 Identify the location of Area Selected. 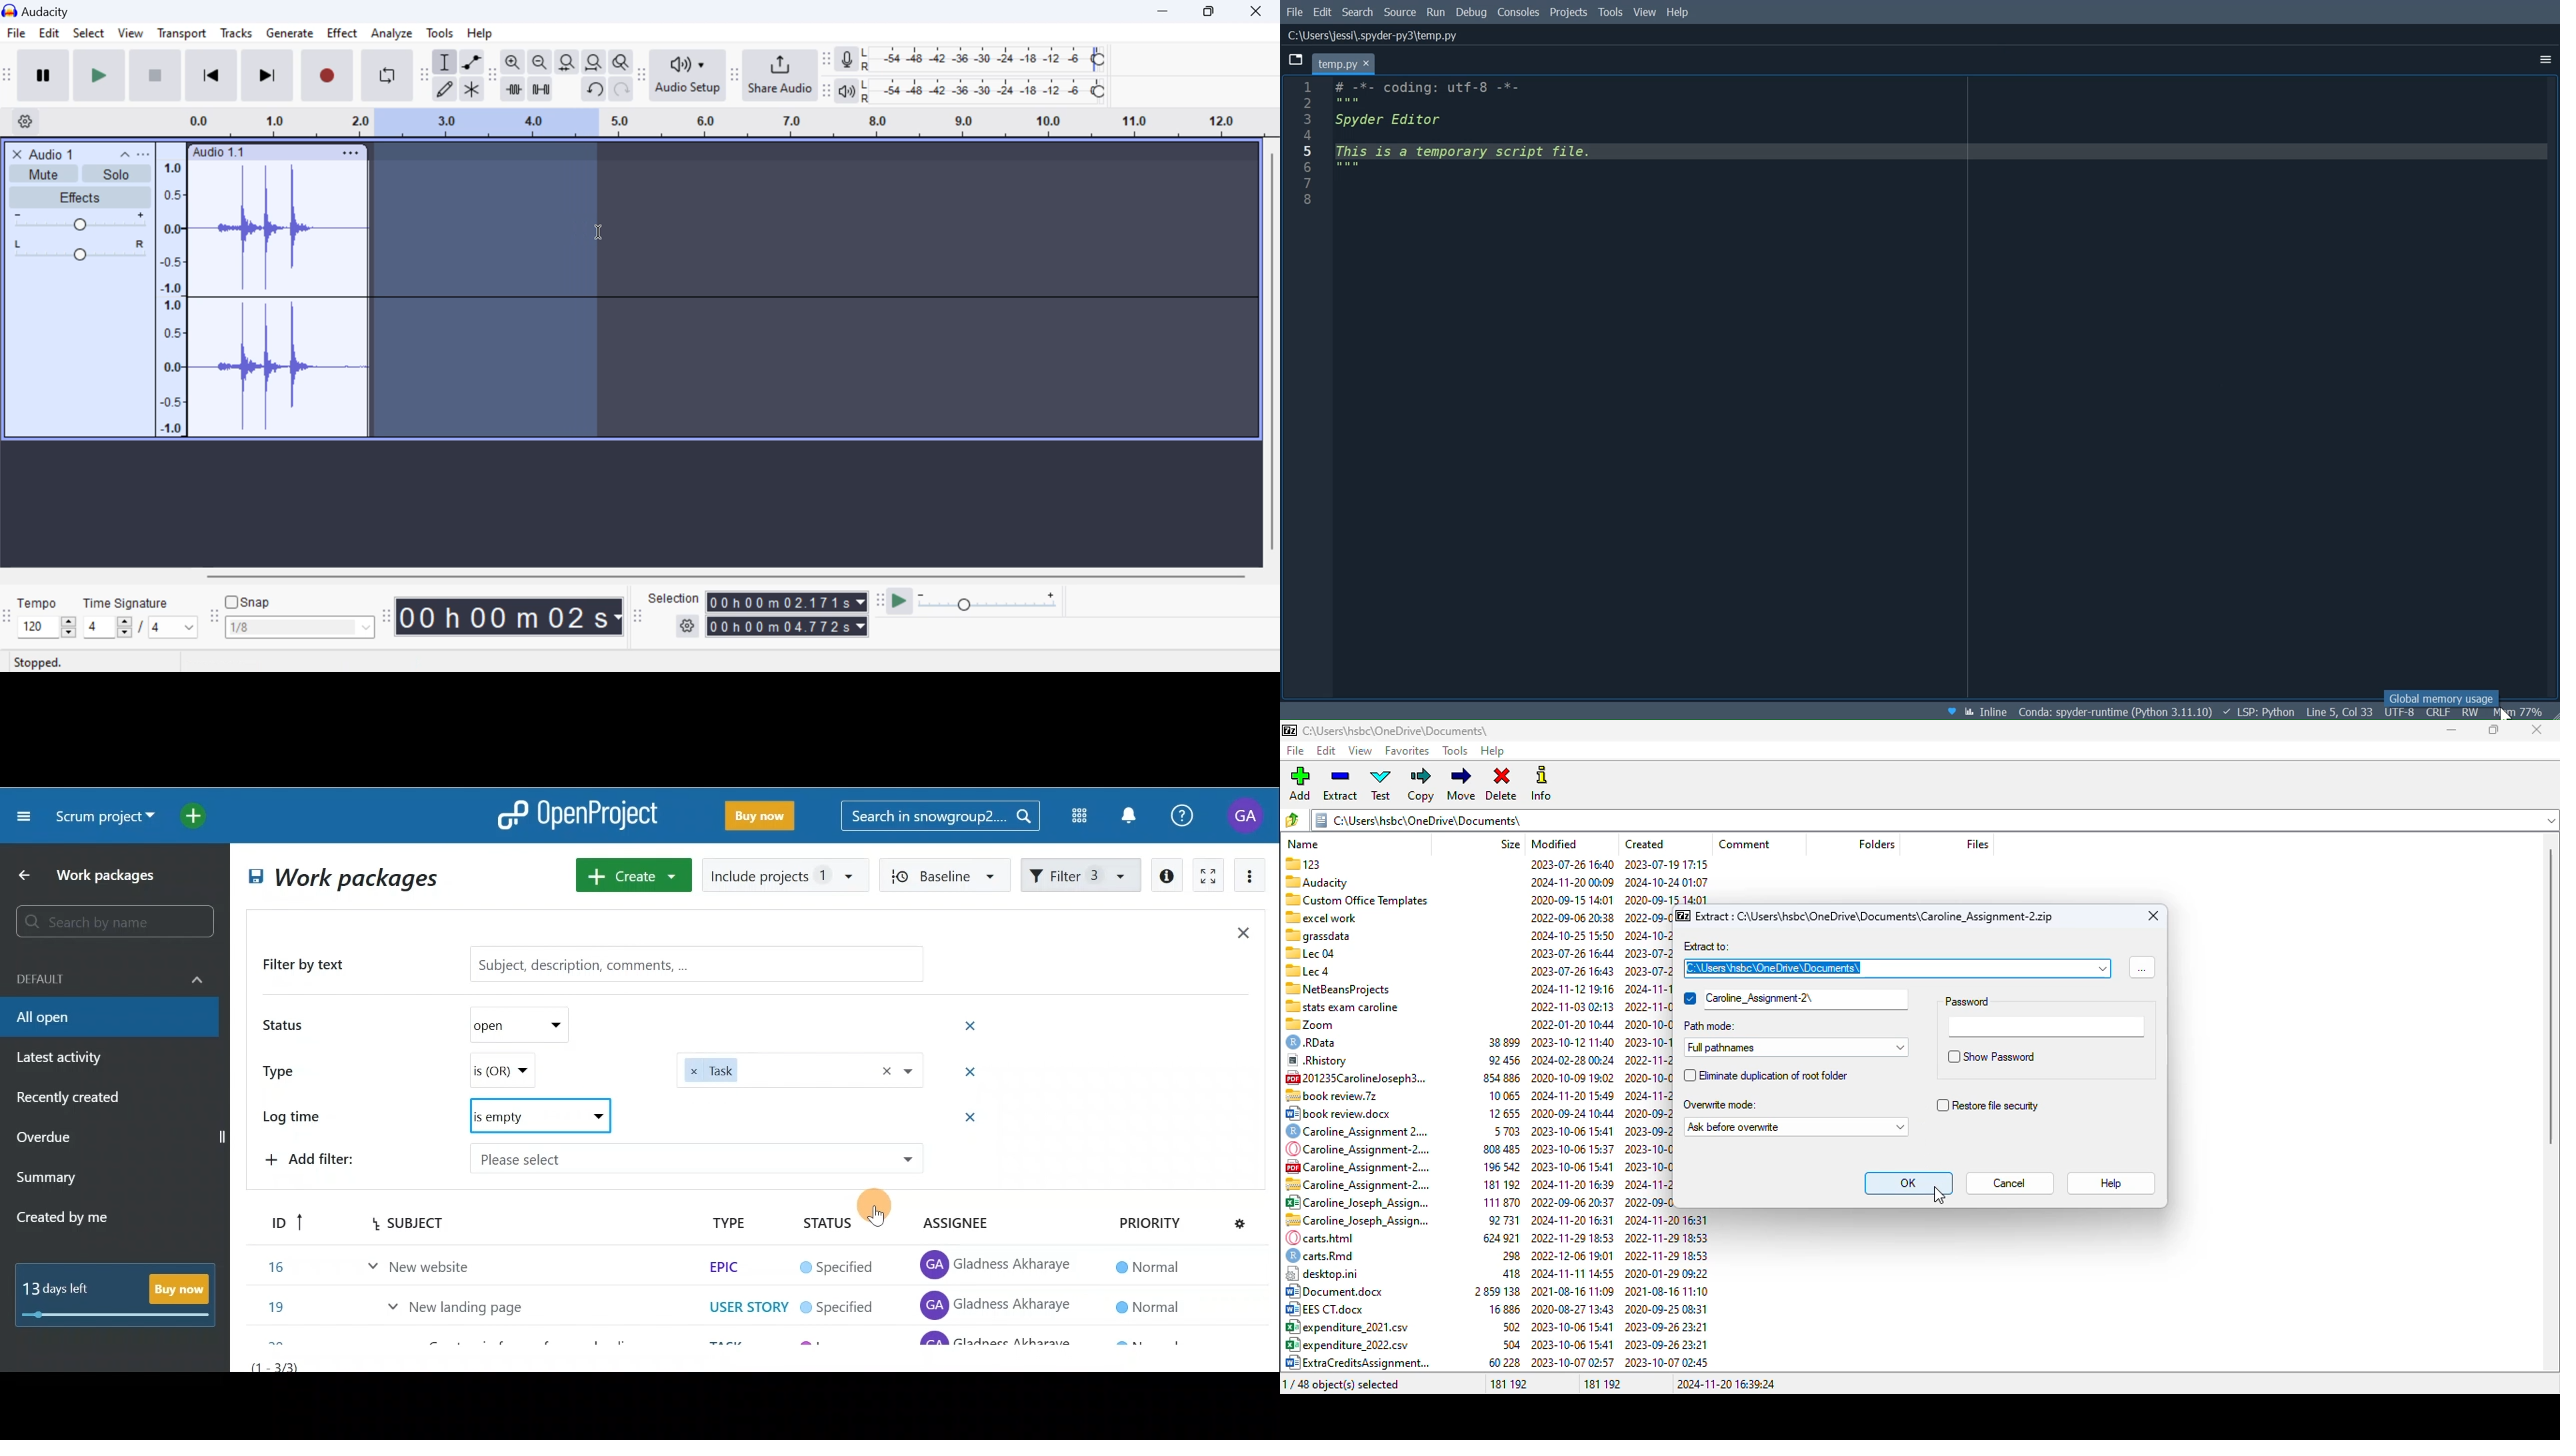
(485, 292).